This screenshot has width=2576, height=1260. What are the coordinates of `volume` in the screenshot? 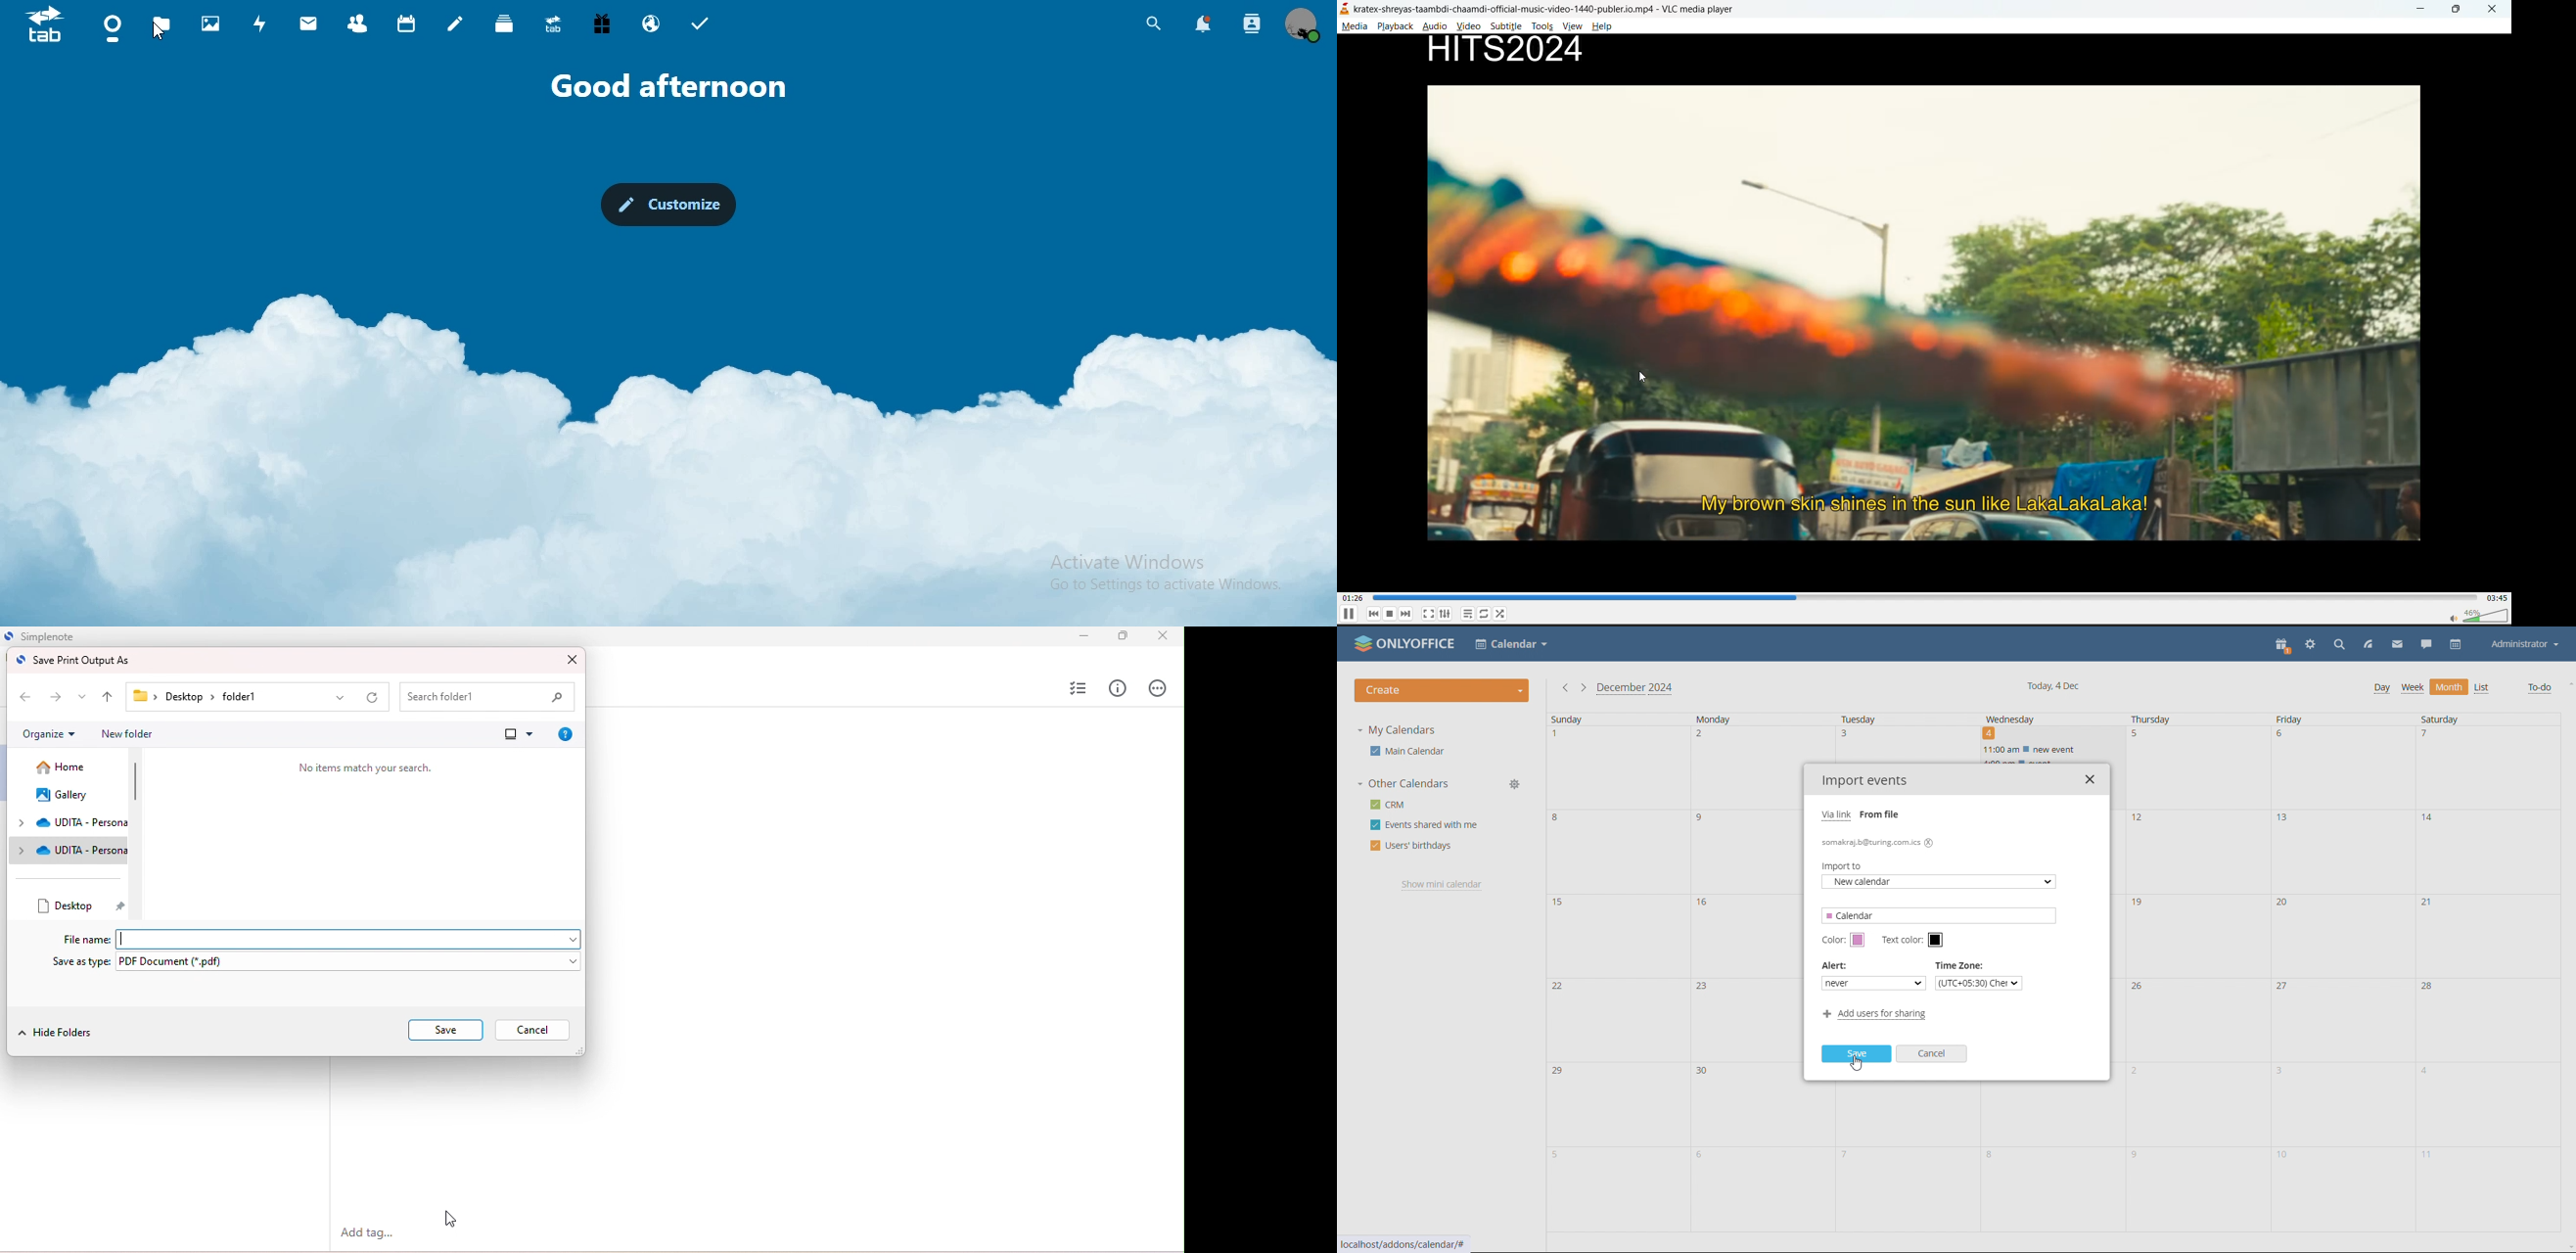 It's located at (2474, 615).